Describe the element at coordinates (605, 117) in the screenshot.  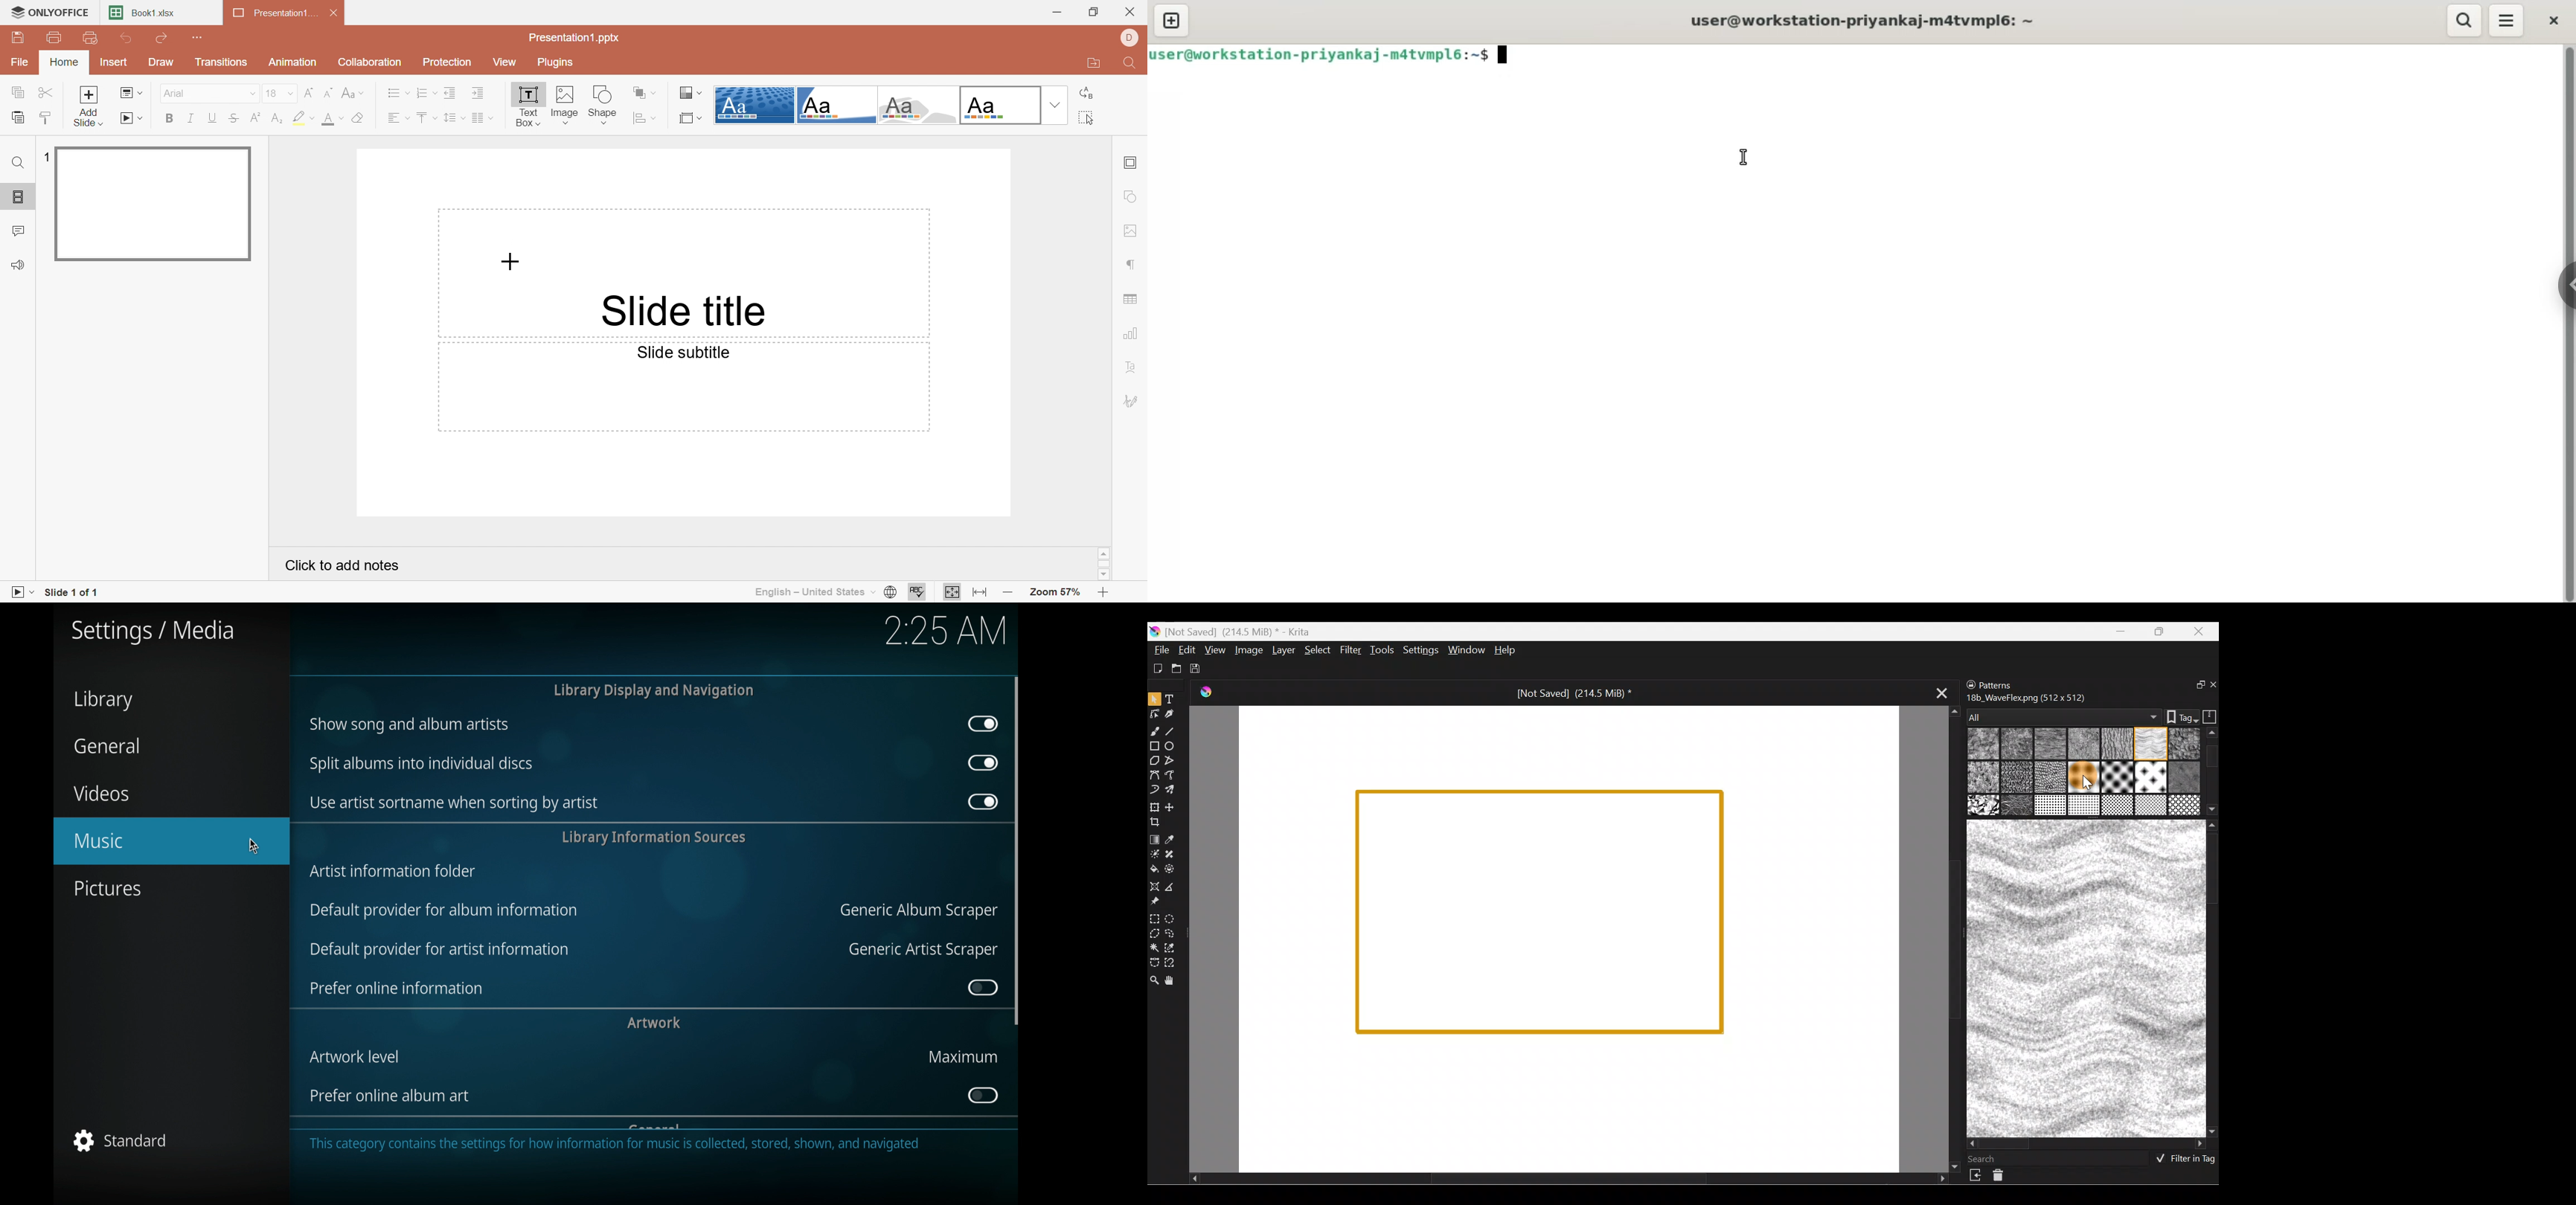
I see `Insert horizontal text box` at that location.